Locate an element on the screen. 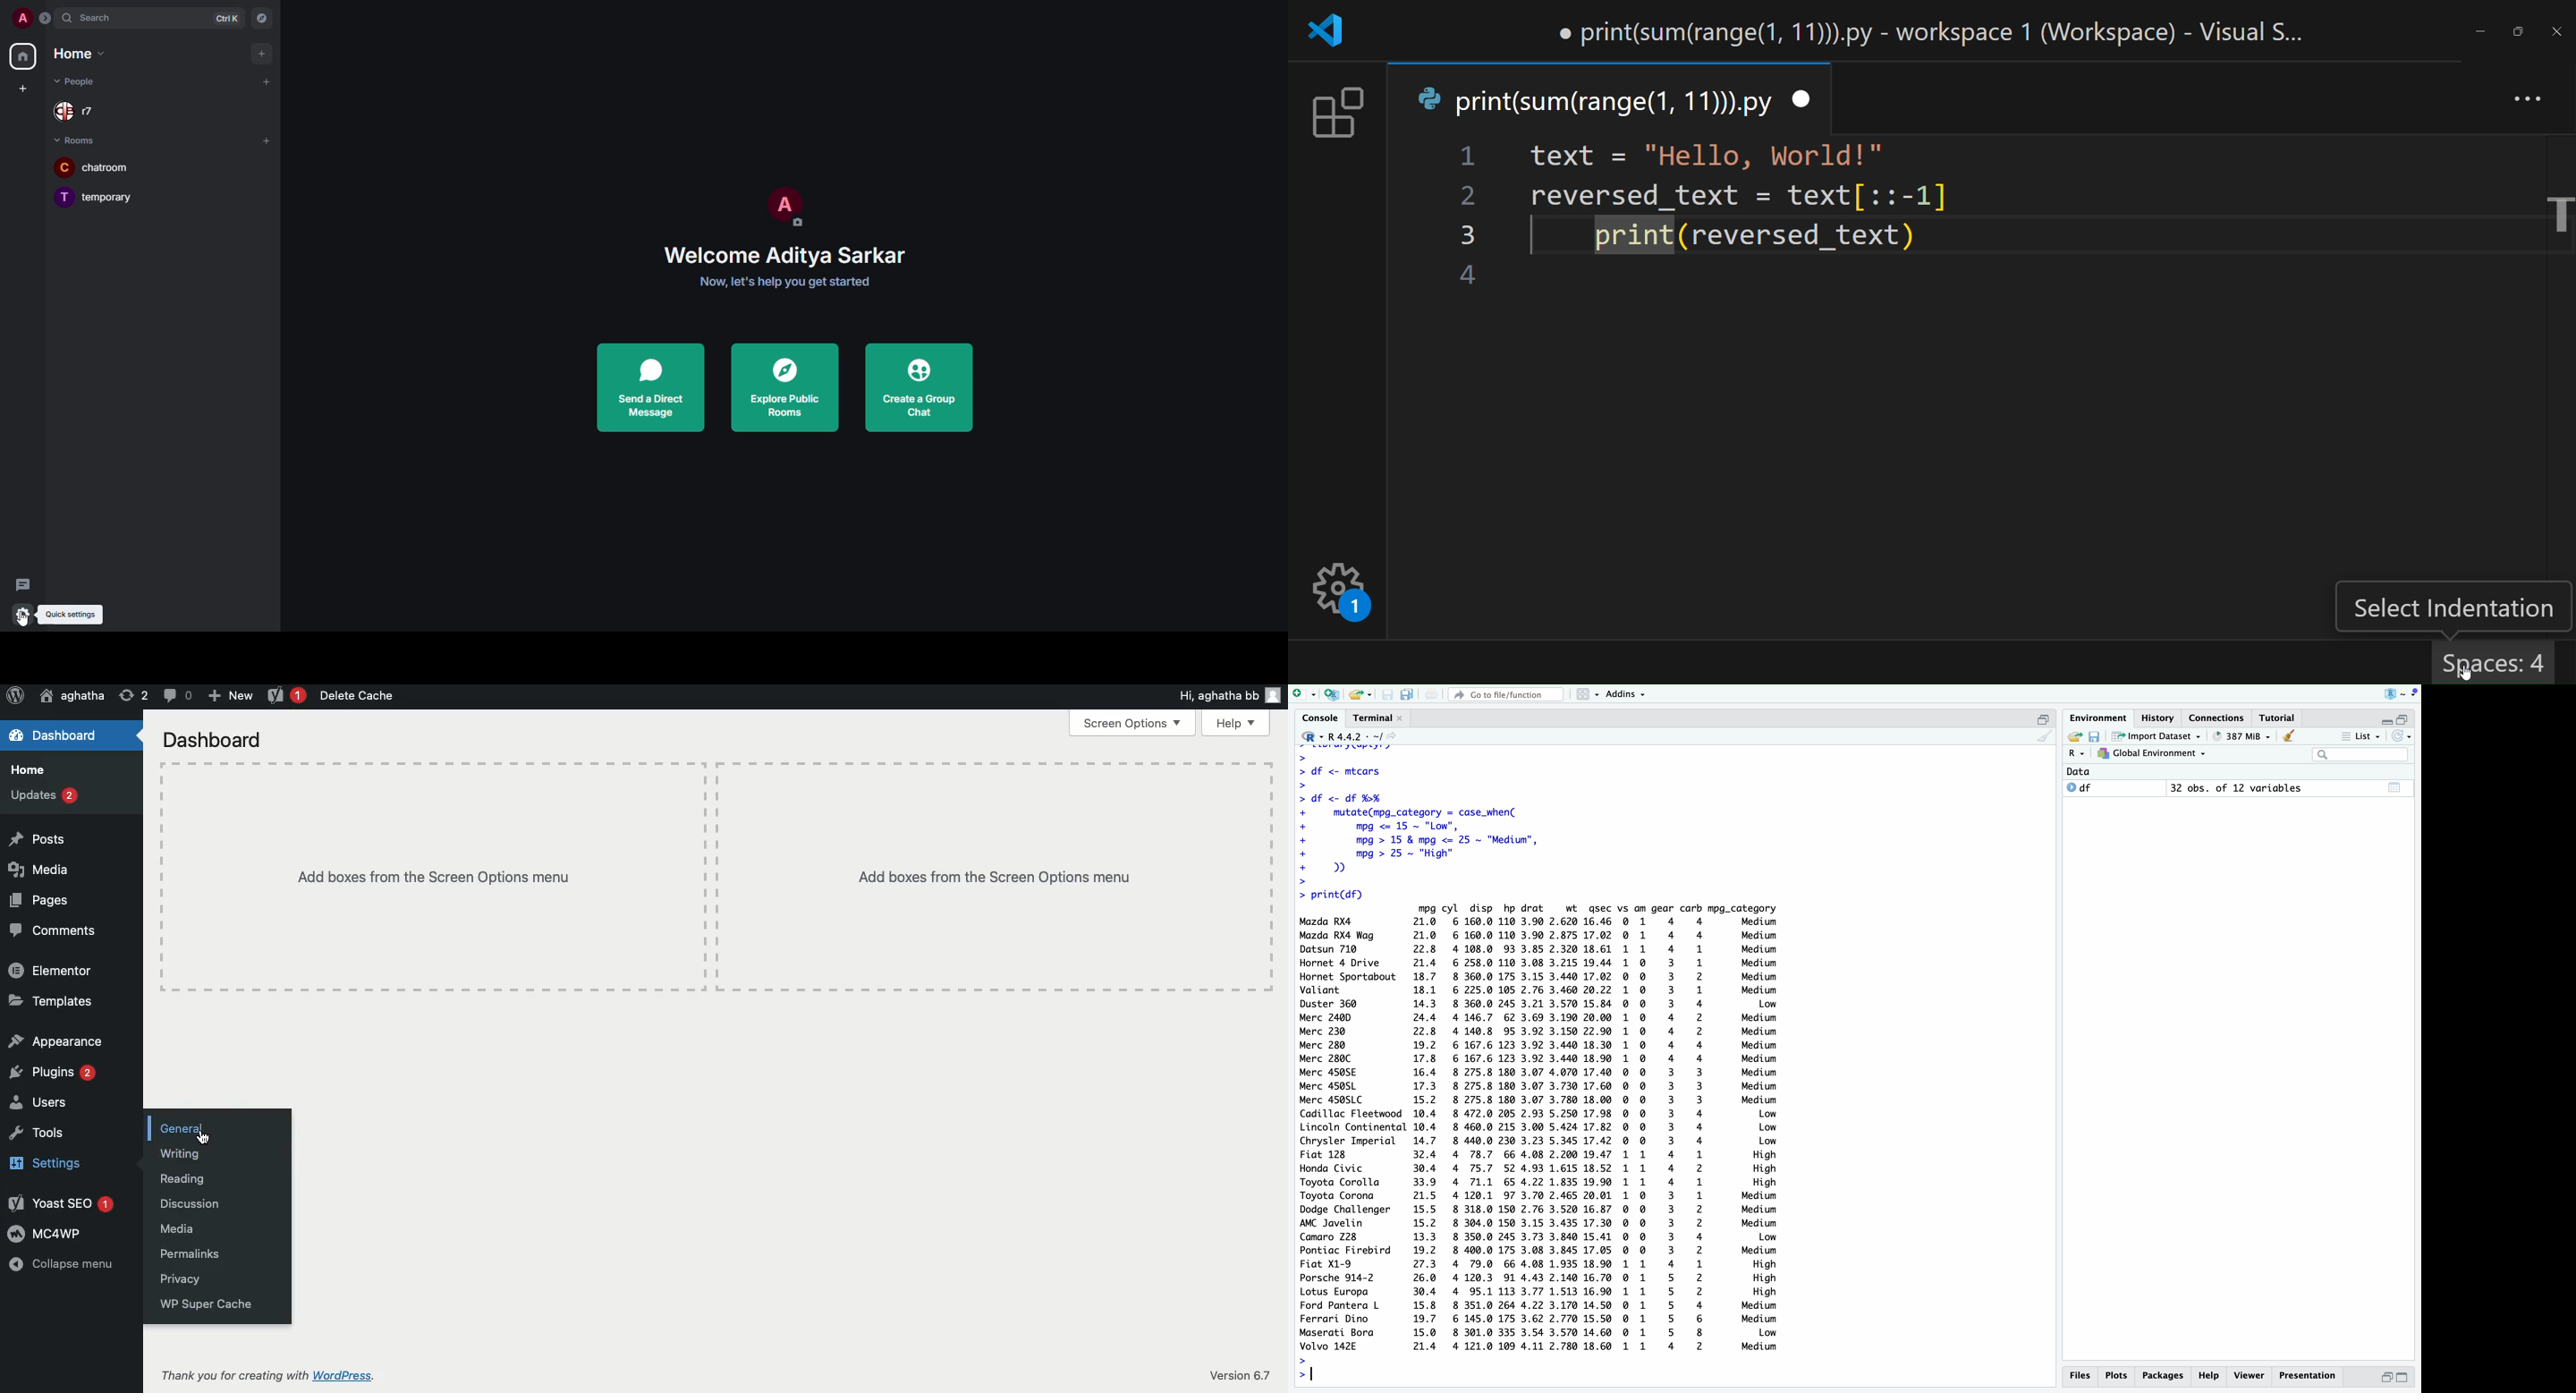 The height and width of the screenshot is (1400, 2576). code is located at coordinates (1745, 195).